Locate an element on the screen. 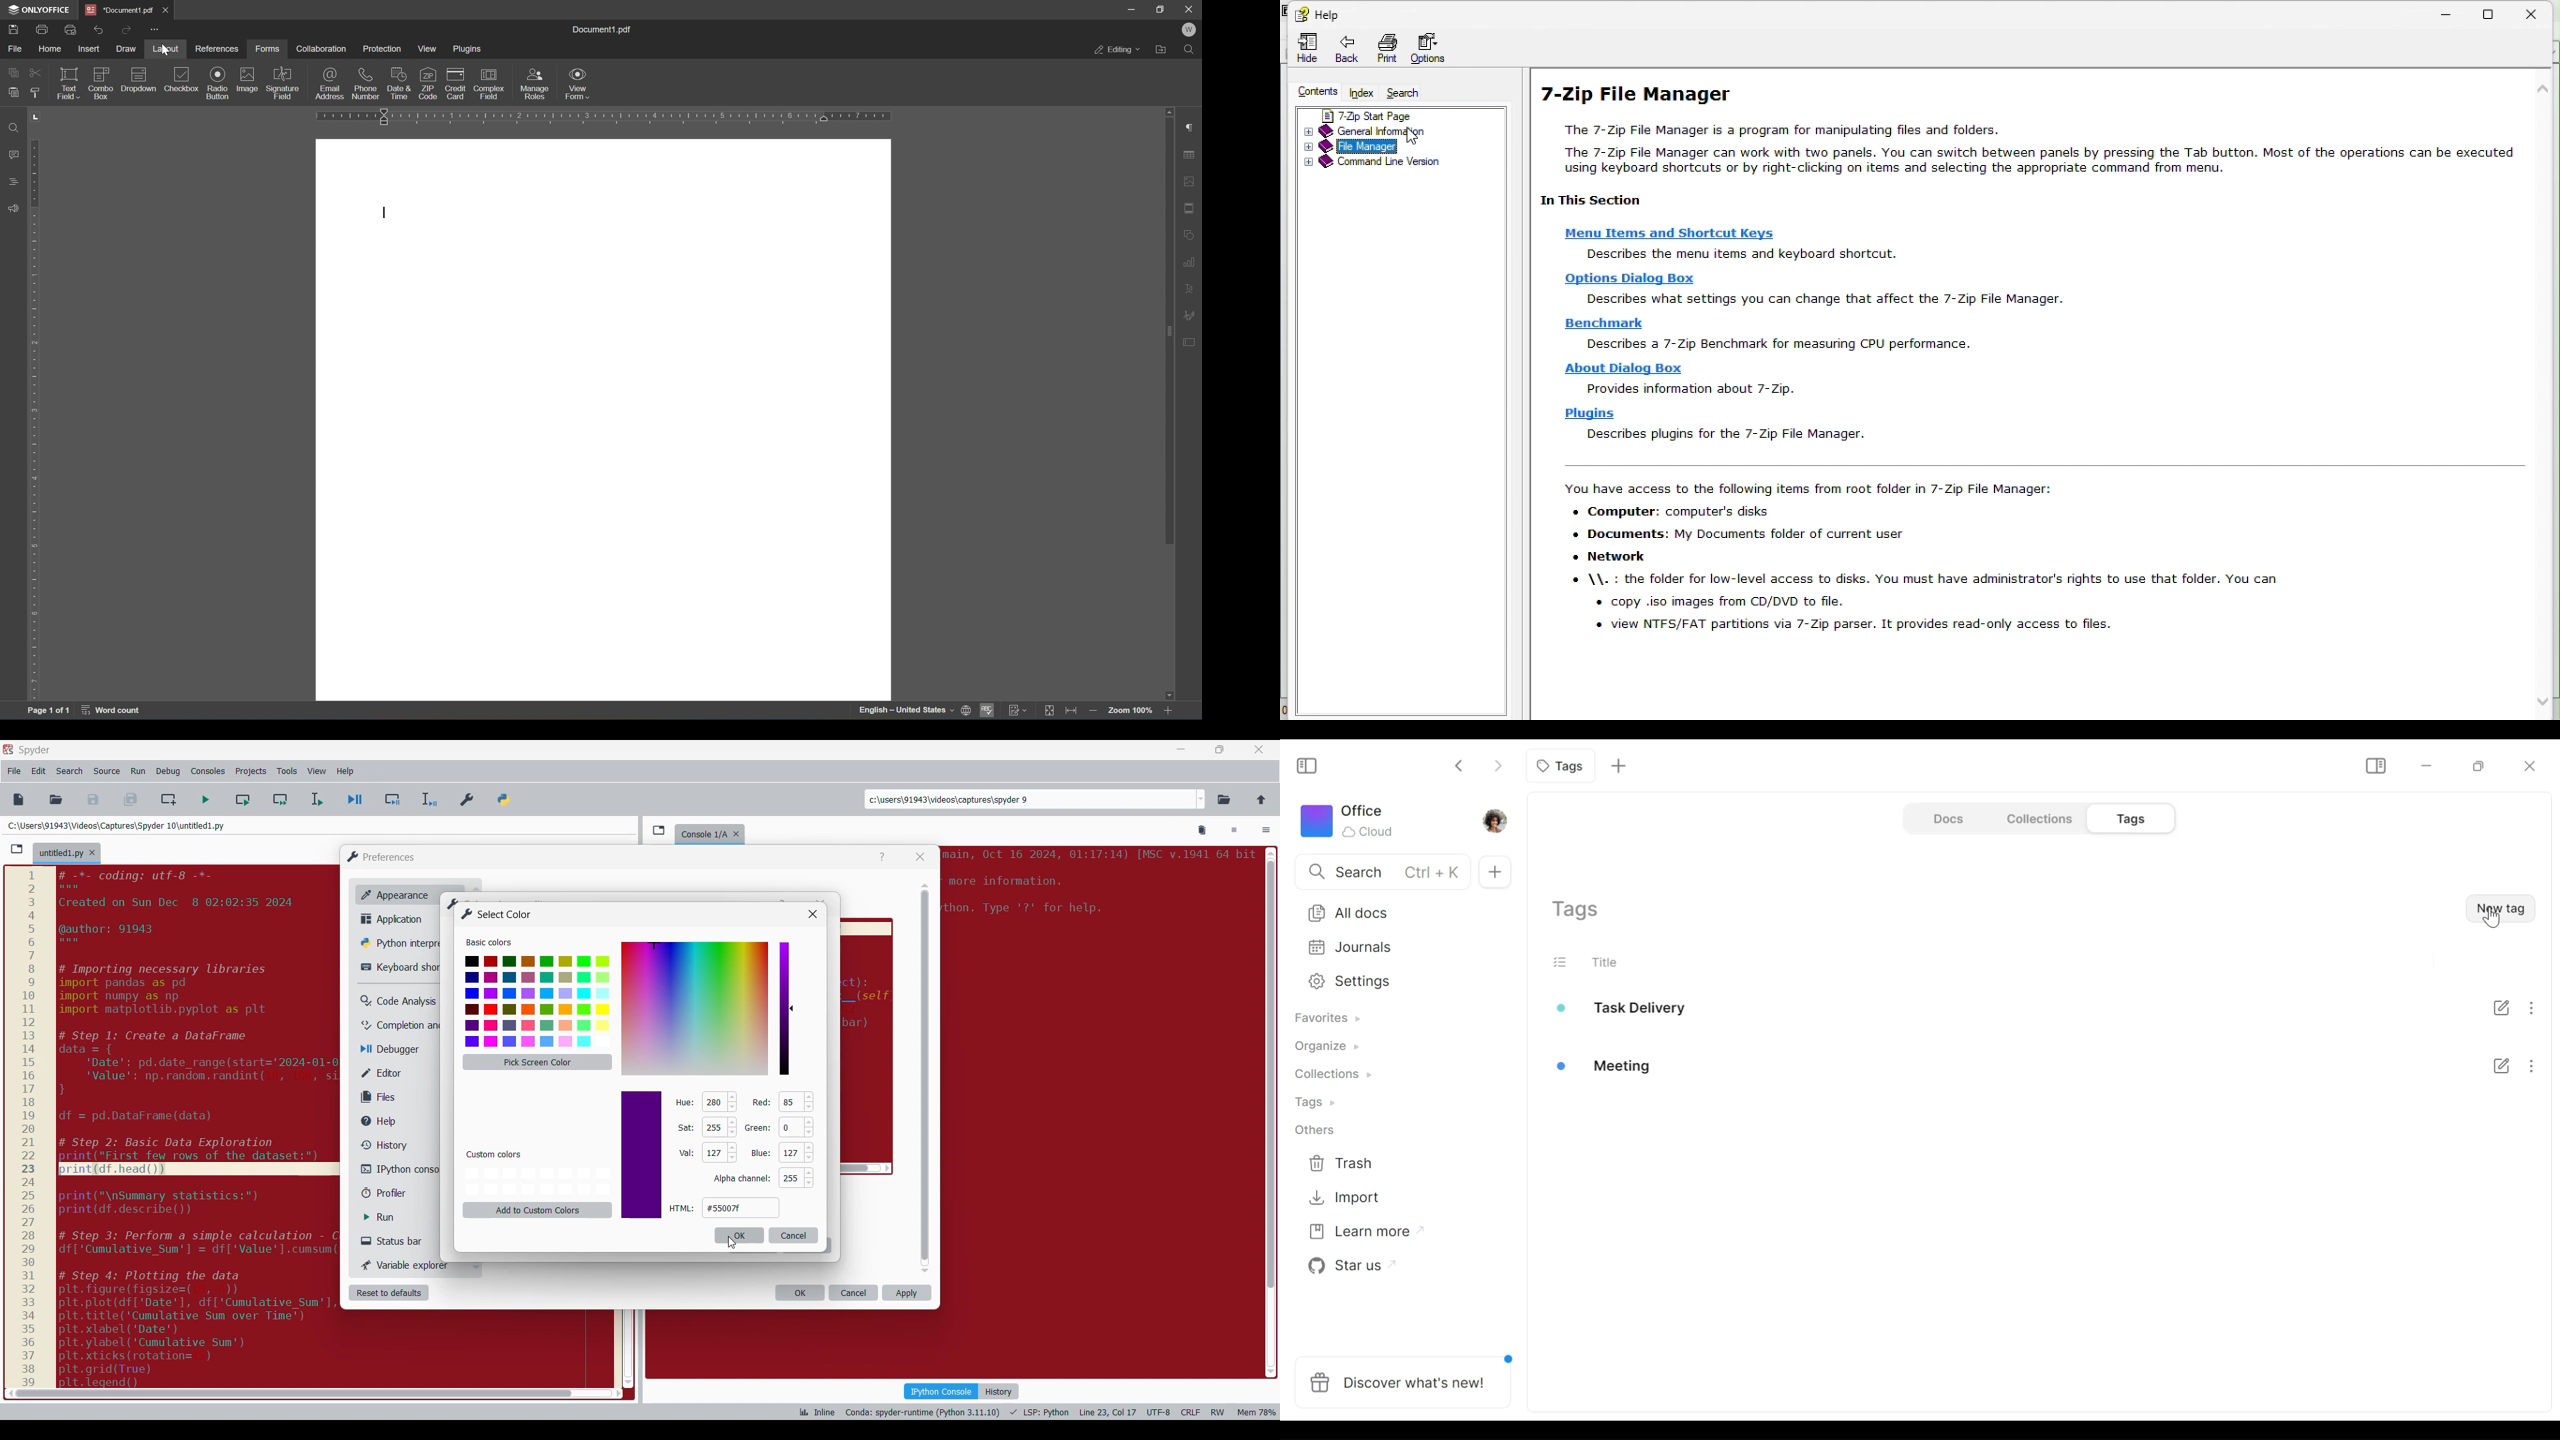 The image size is (2576, 1456). Software logo is located at coordinates (8, 749).